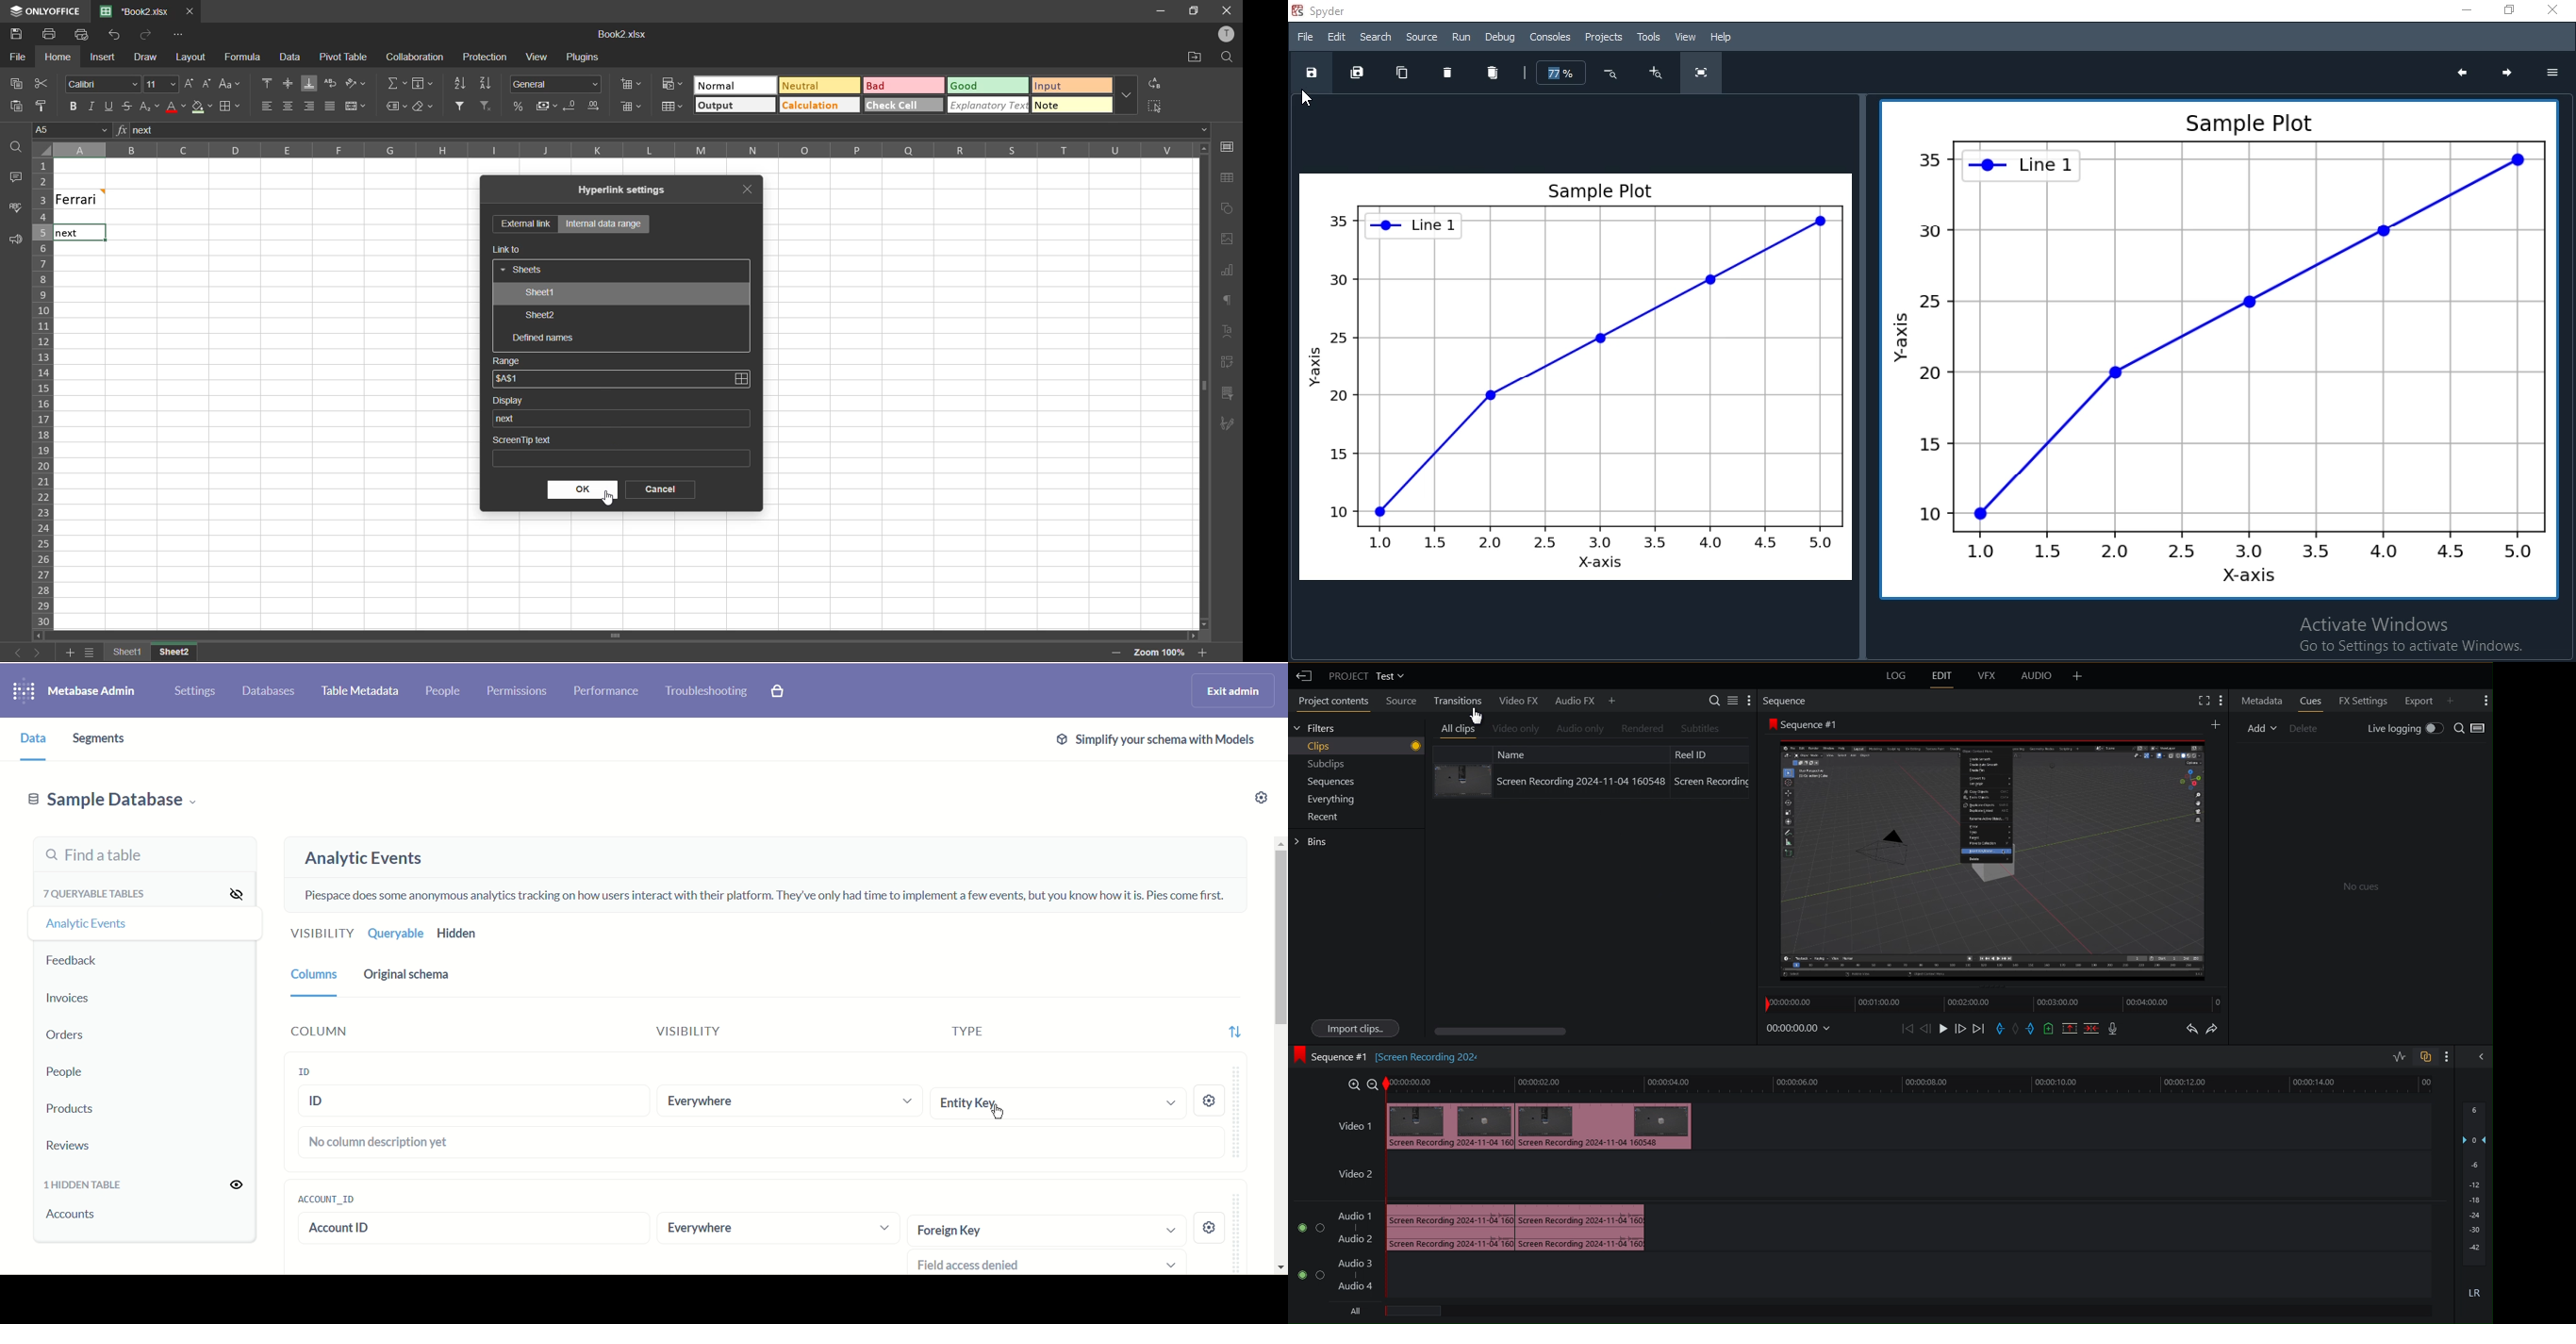 This screenshot has height=1344, width=2576. Describe the element at coordinates (1343, 9) in the screenshot. I see `spyder` at that location.